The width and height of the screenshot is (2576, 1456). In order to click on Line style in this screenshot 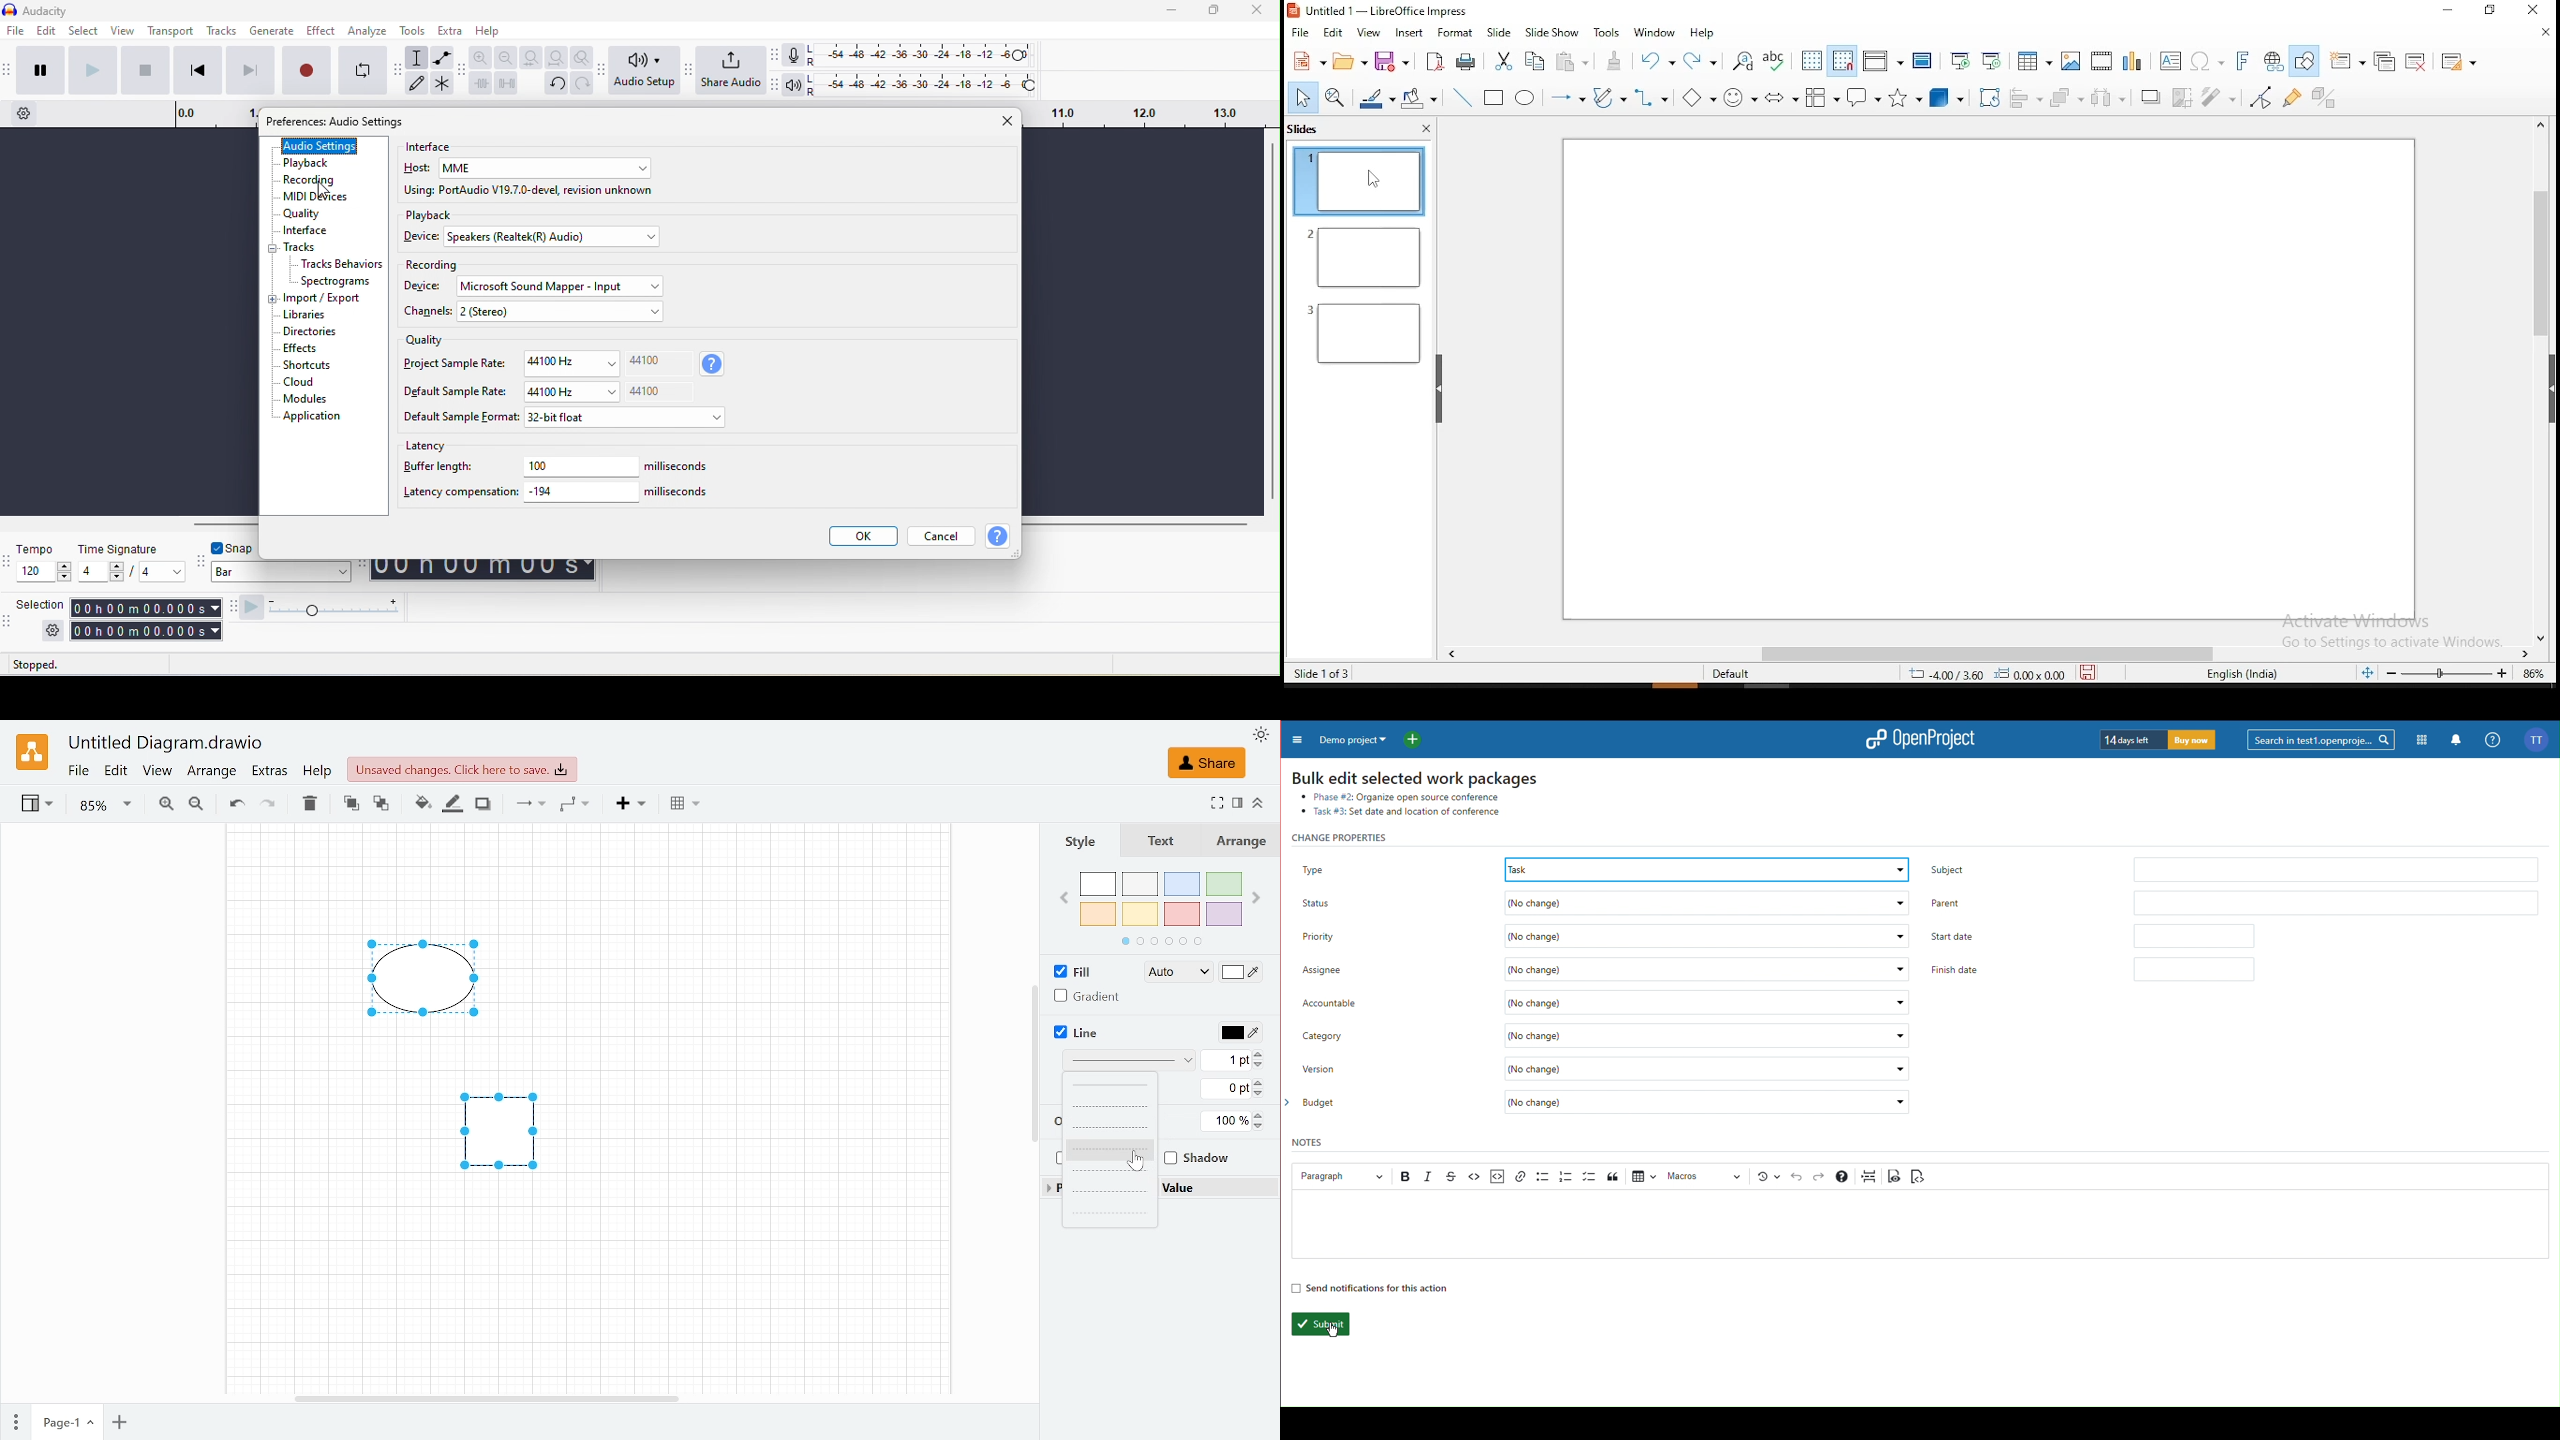, I will do `click(1130, 1062)`.